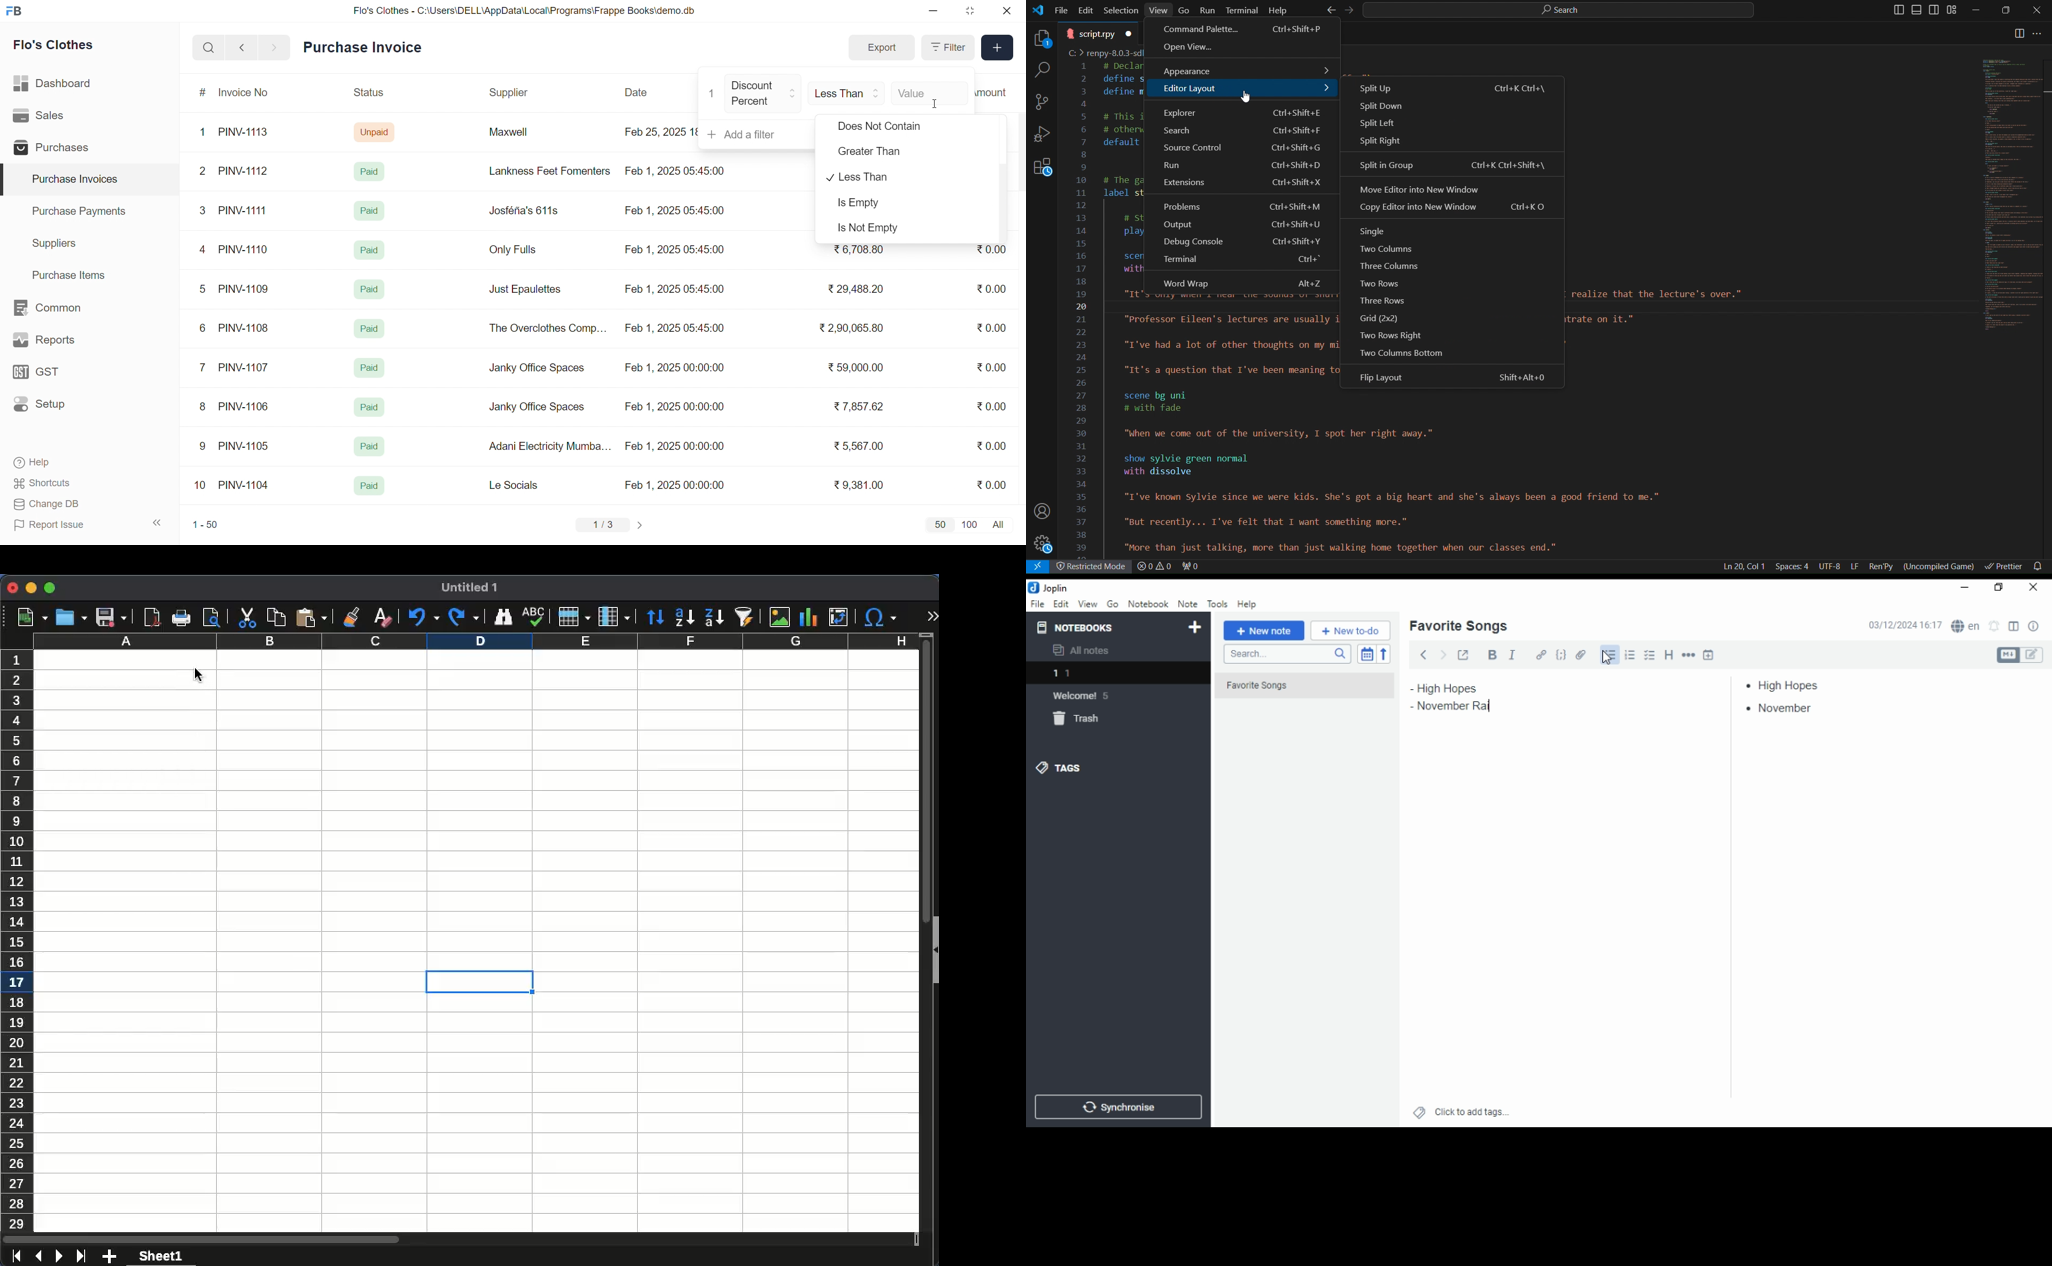 The image size is (2072, 1288). I want to click on mouse pointer, so click(1607, 657).